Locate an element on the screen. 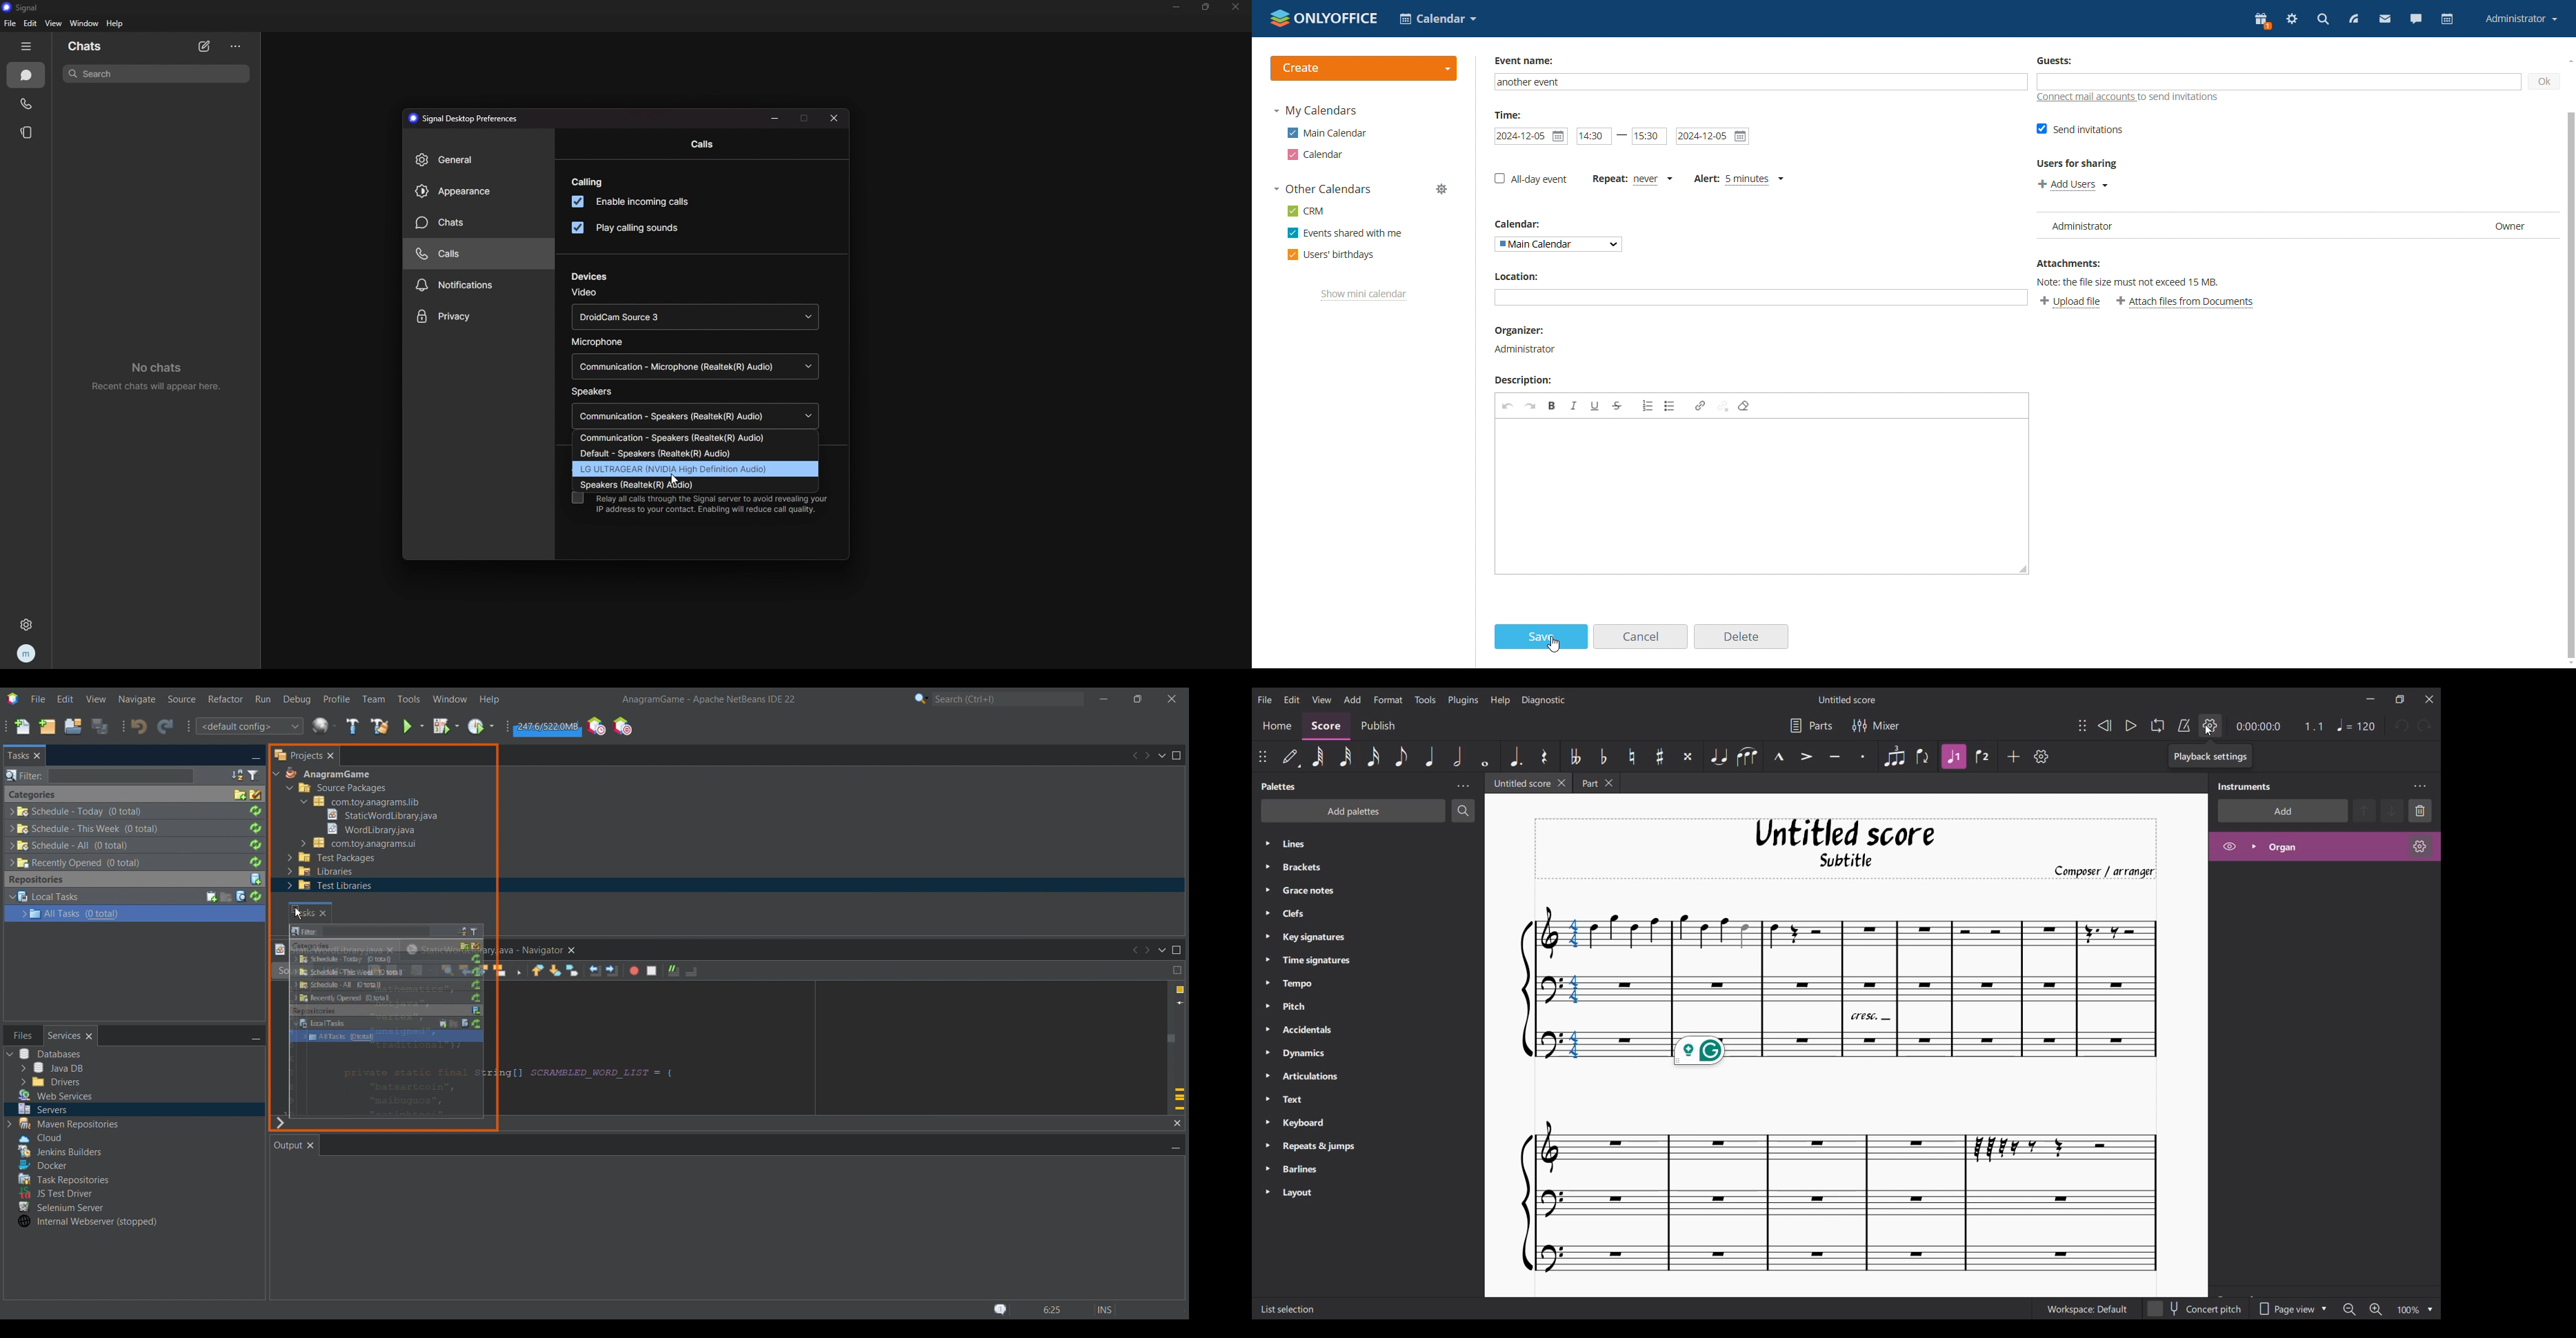  Description of current selection is located at coordinates (1291, 1309).